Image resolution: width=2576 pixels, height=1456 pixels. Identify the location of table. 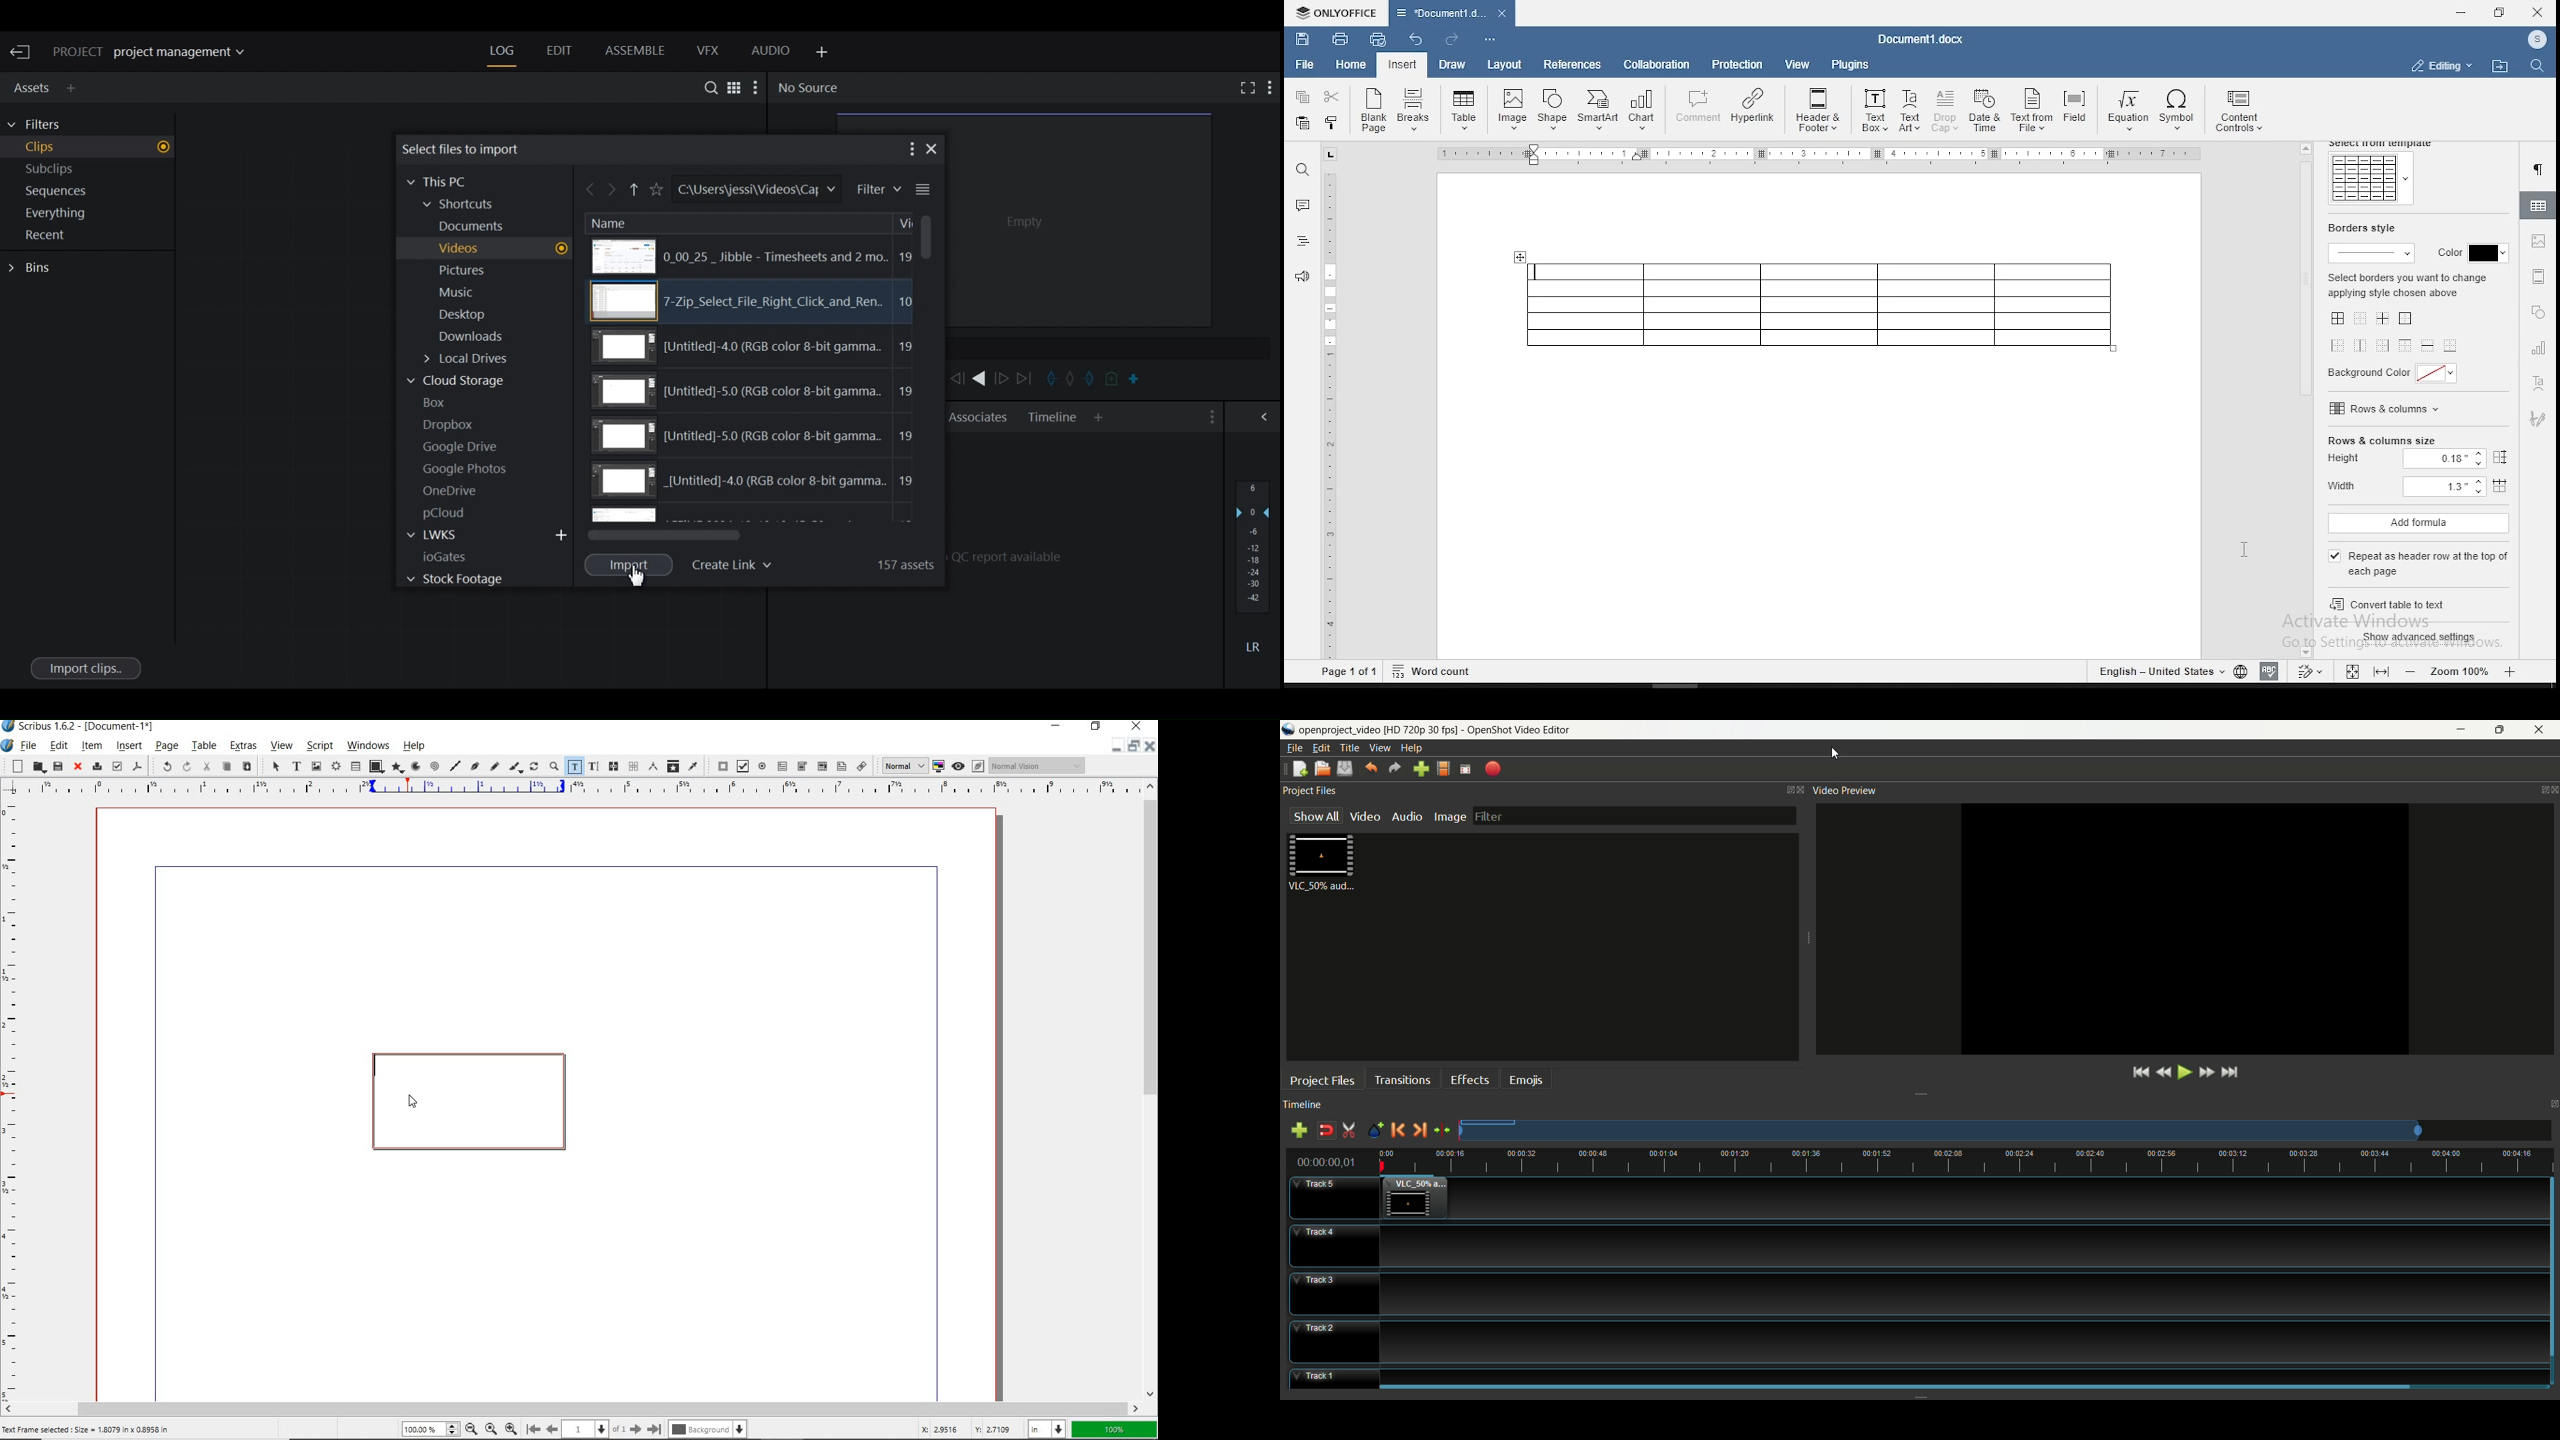
(355, 767).